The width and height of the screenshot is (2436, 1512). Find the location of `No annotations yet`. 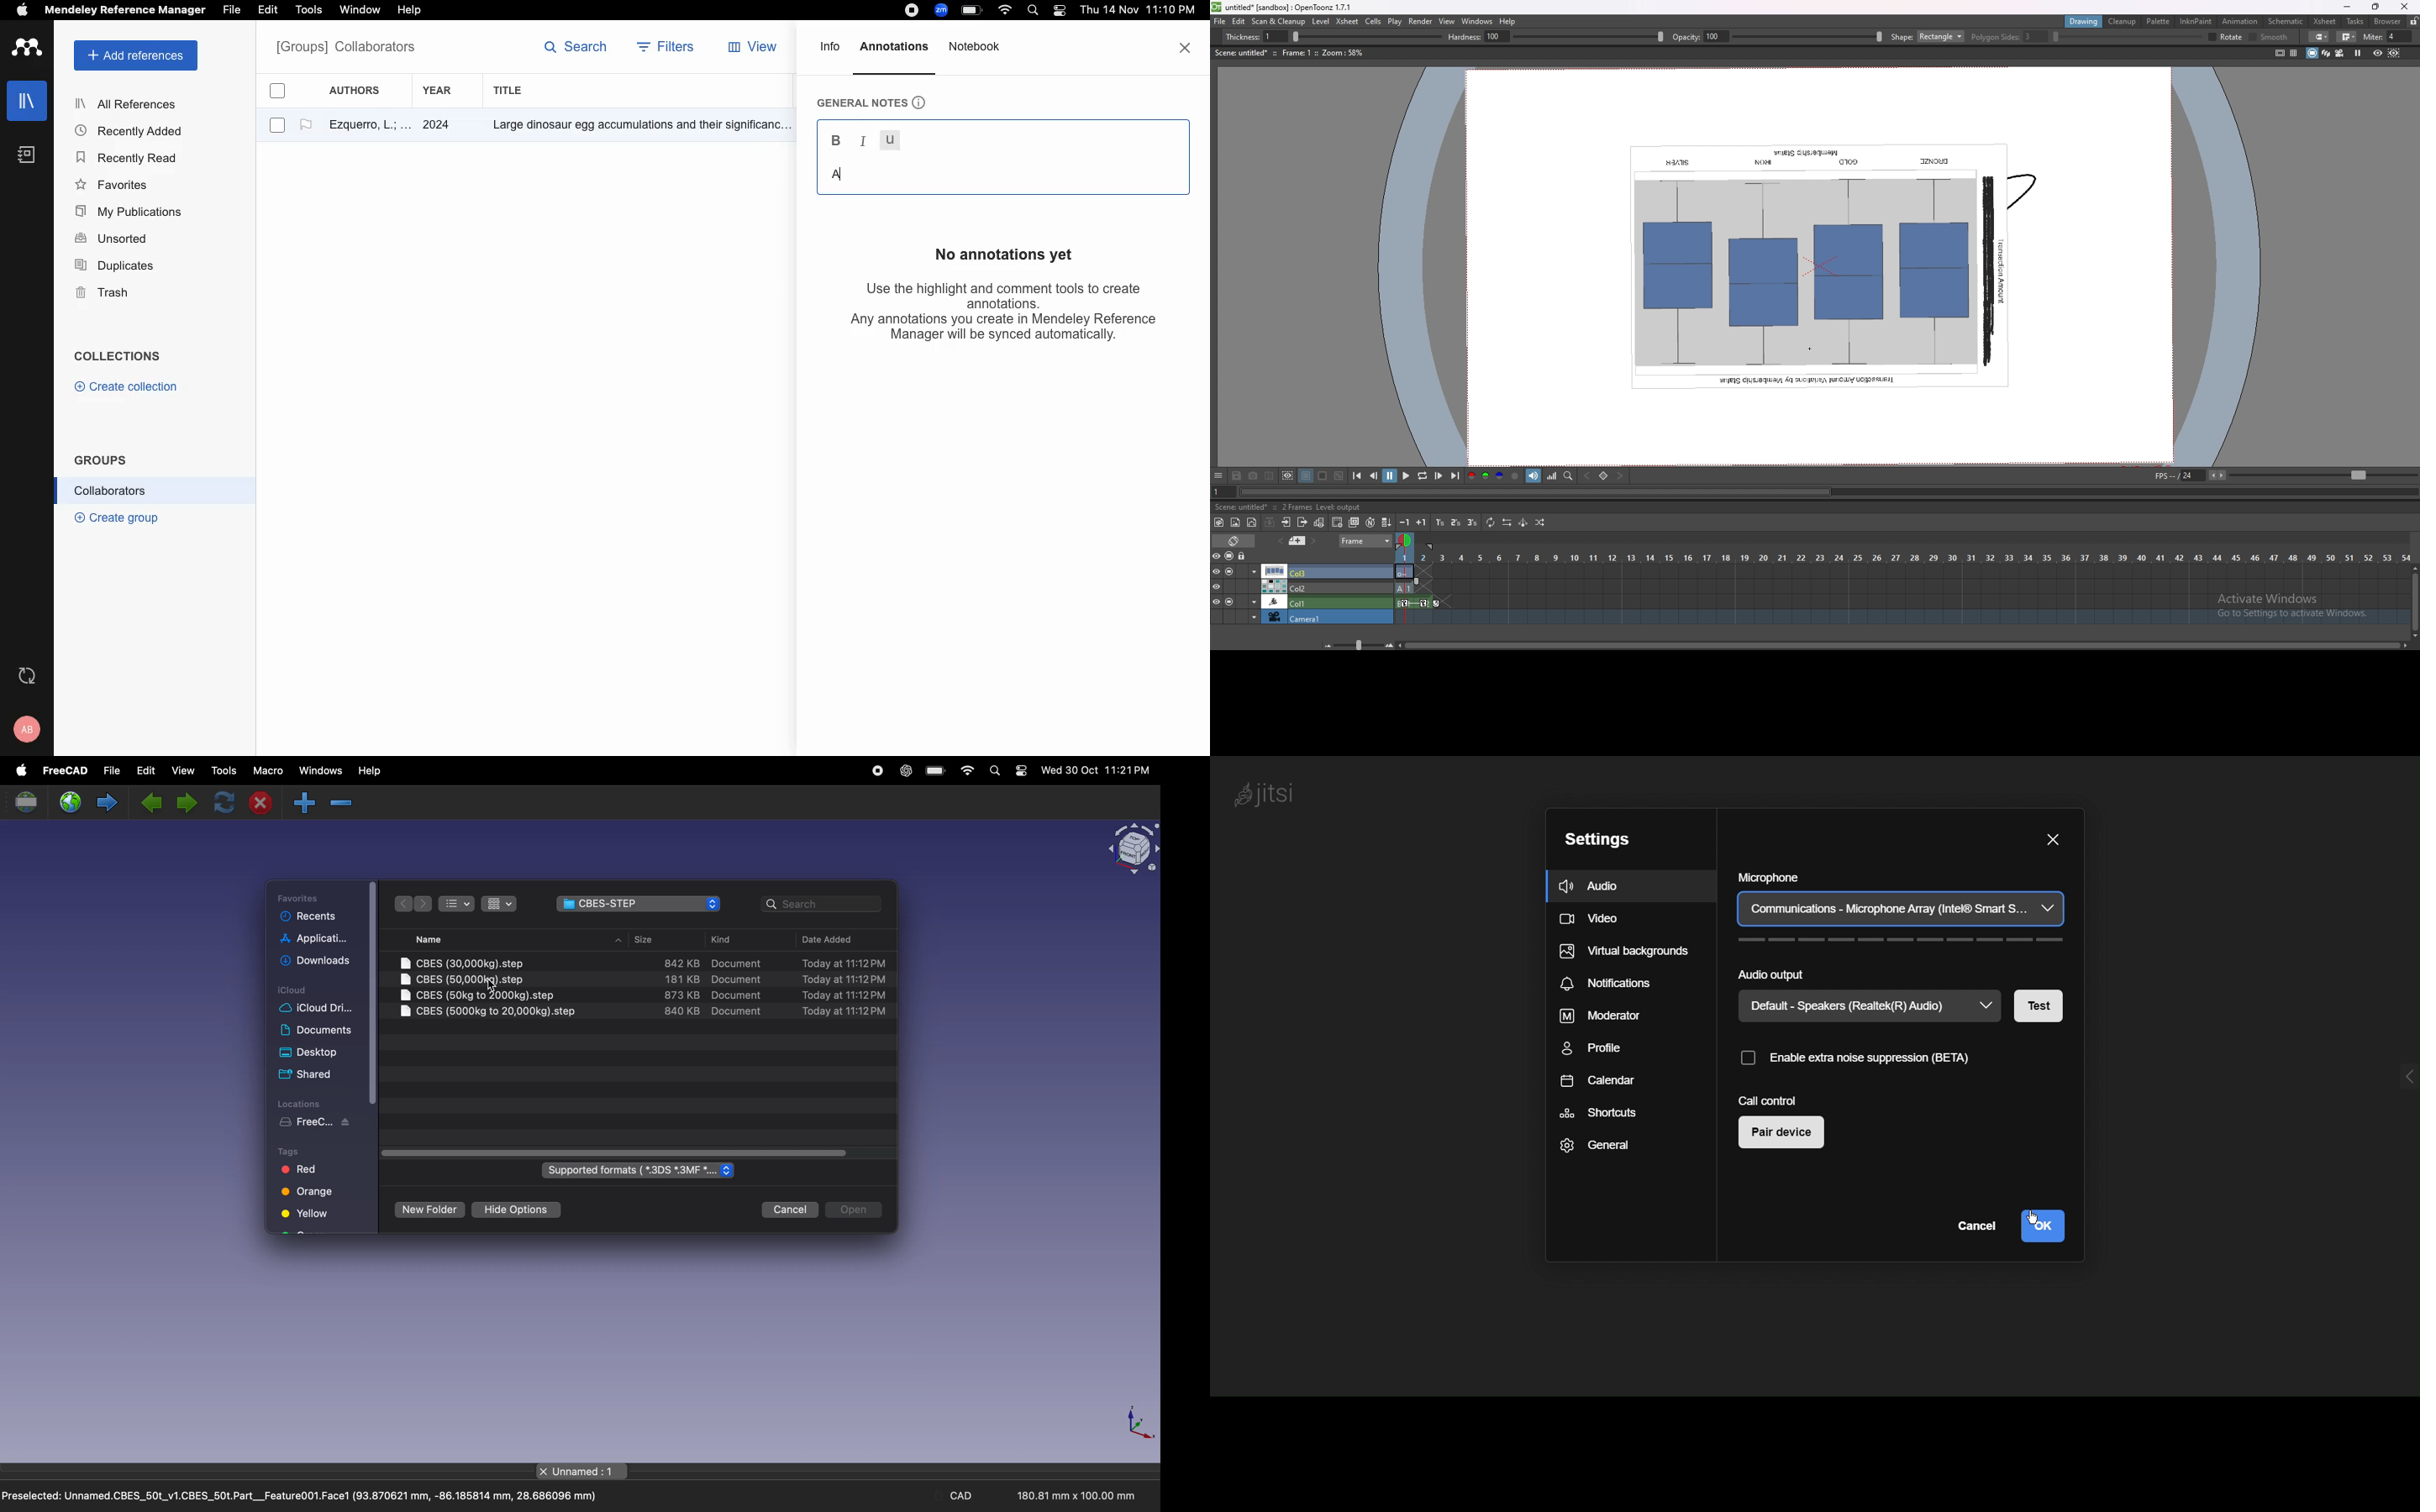

No annotations yet is located at coordinates (1007, 254).